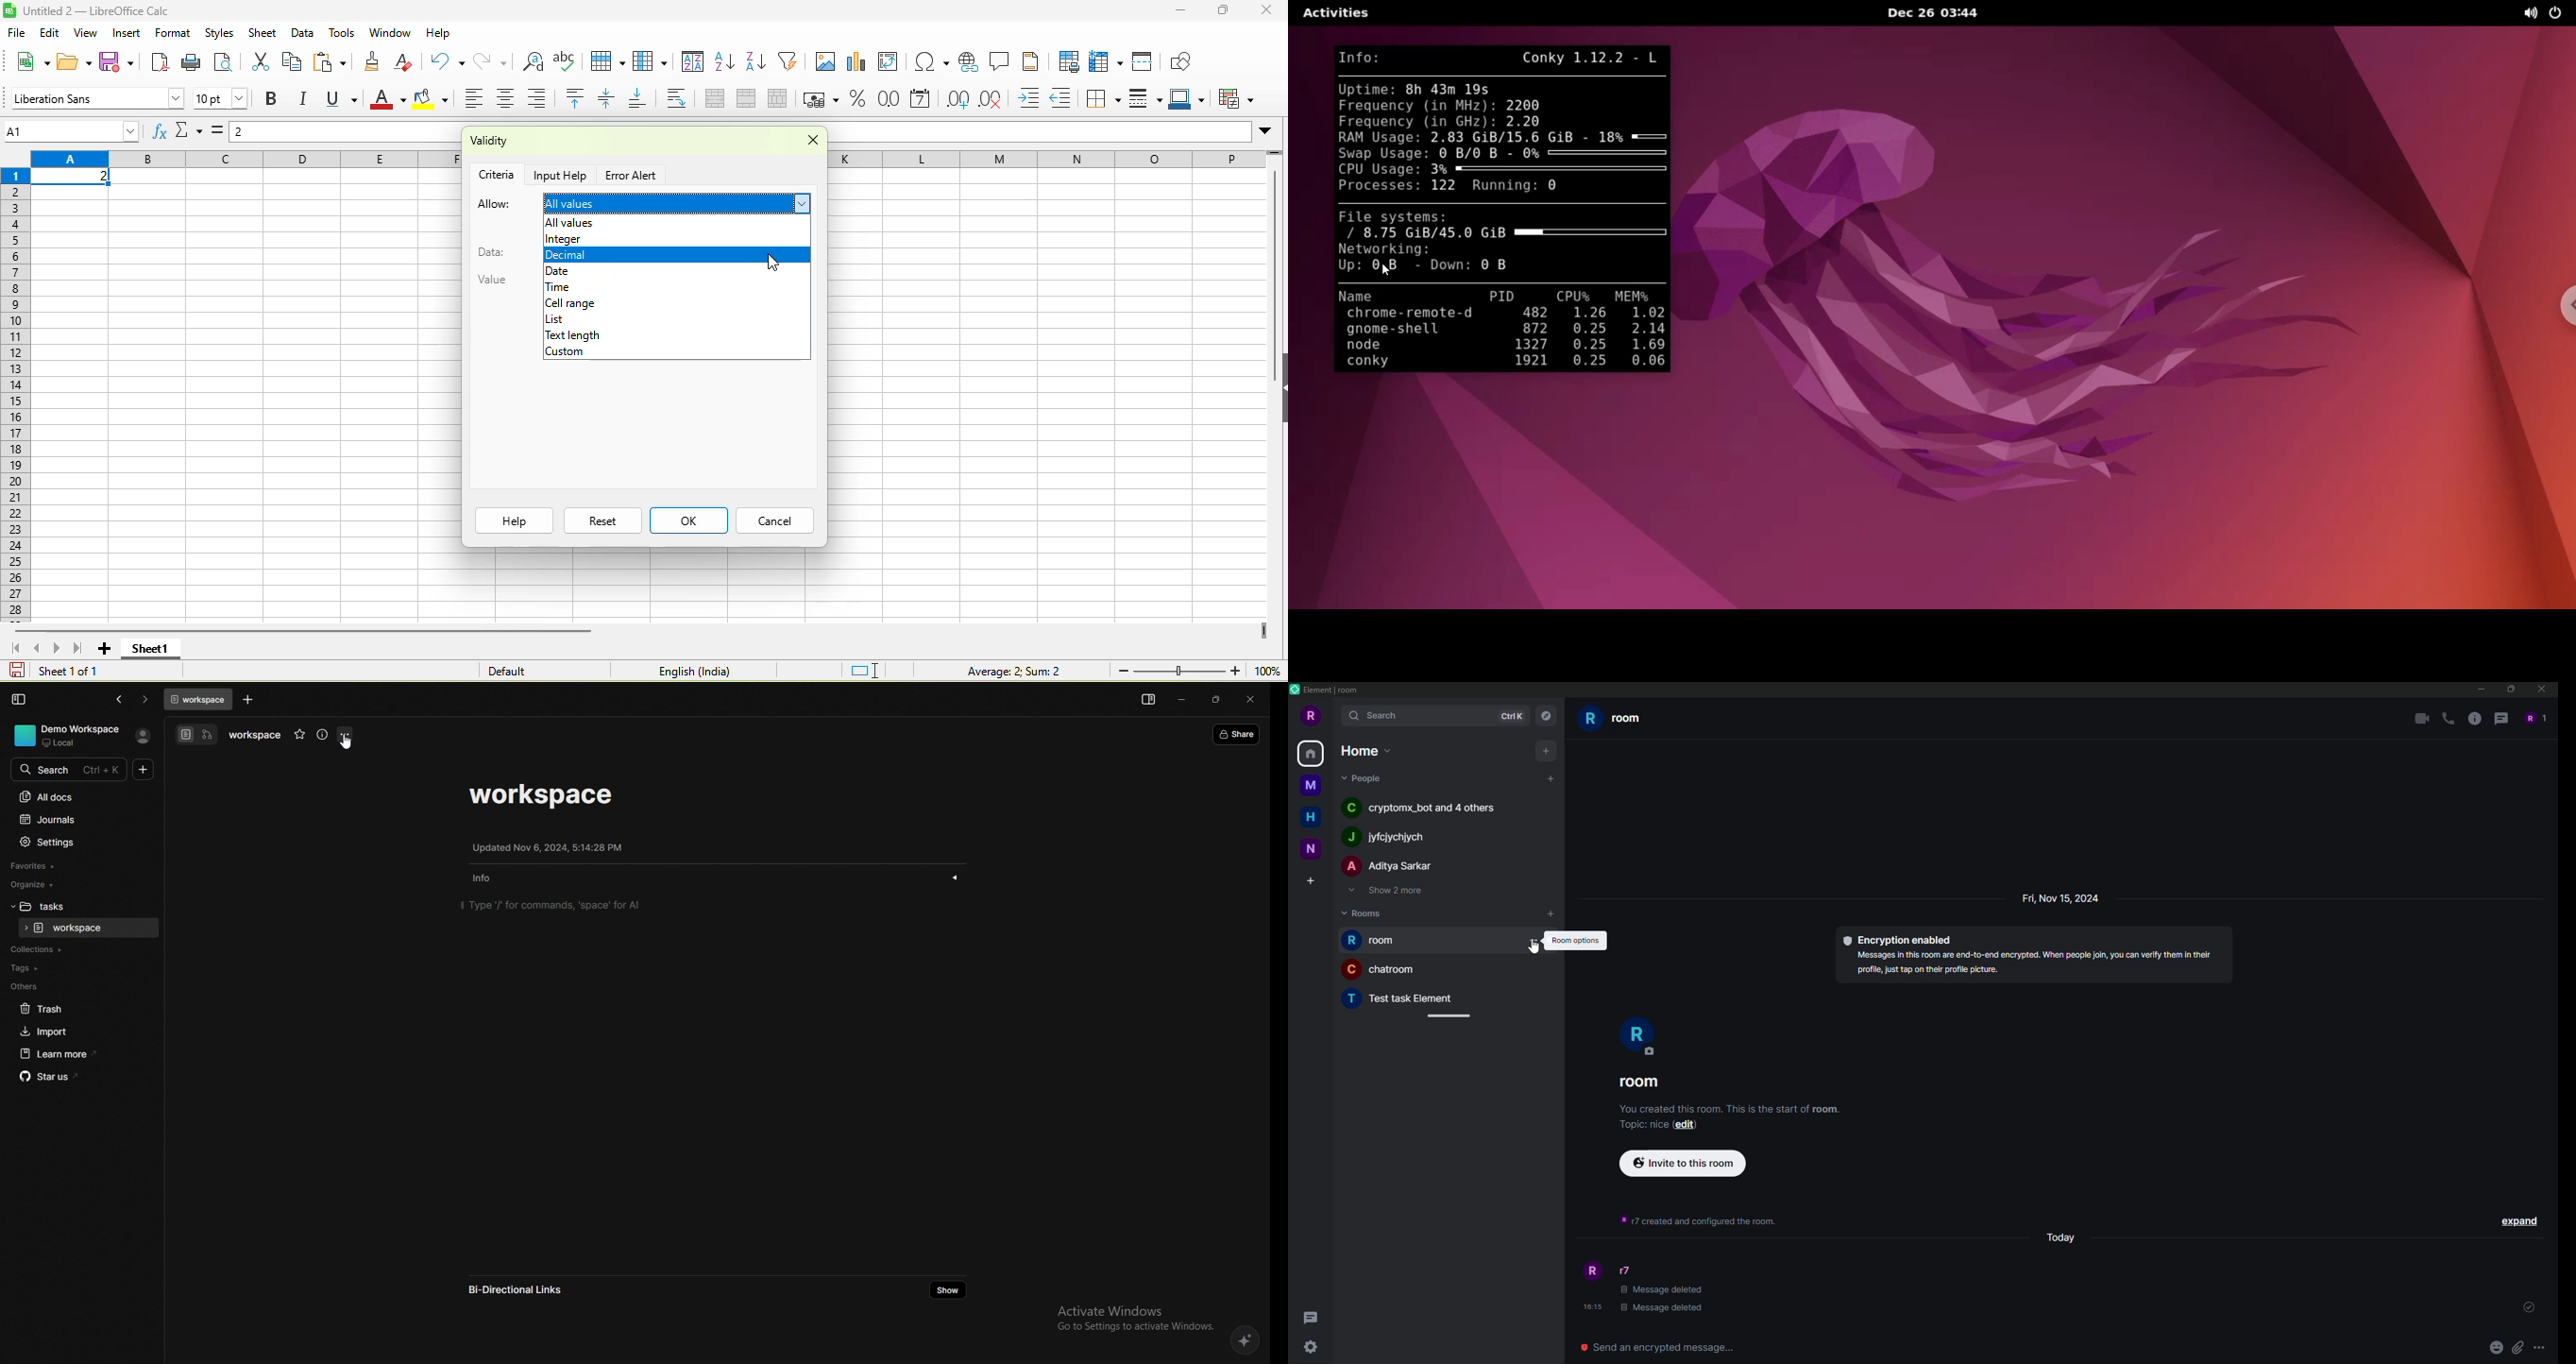  What do you see at coordinates (2529, 1308) in the screenshot?
I see `sent` at bounding box center [2529, 1308].